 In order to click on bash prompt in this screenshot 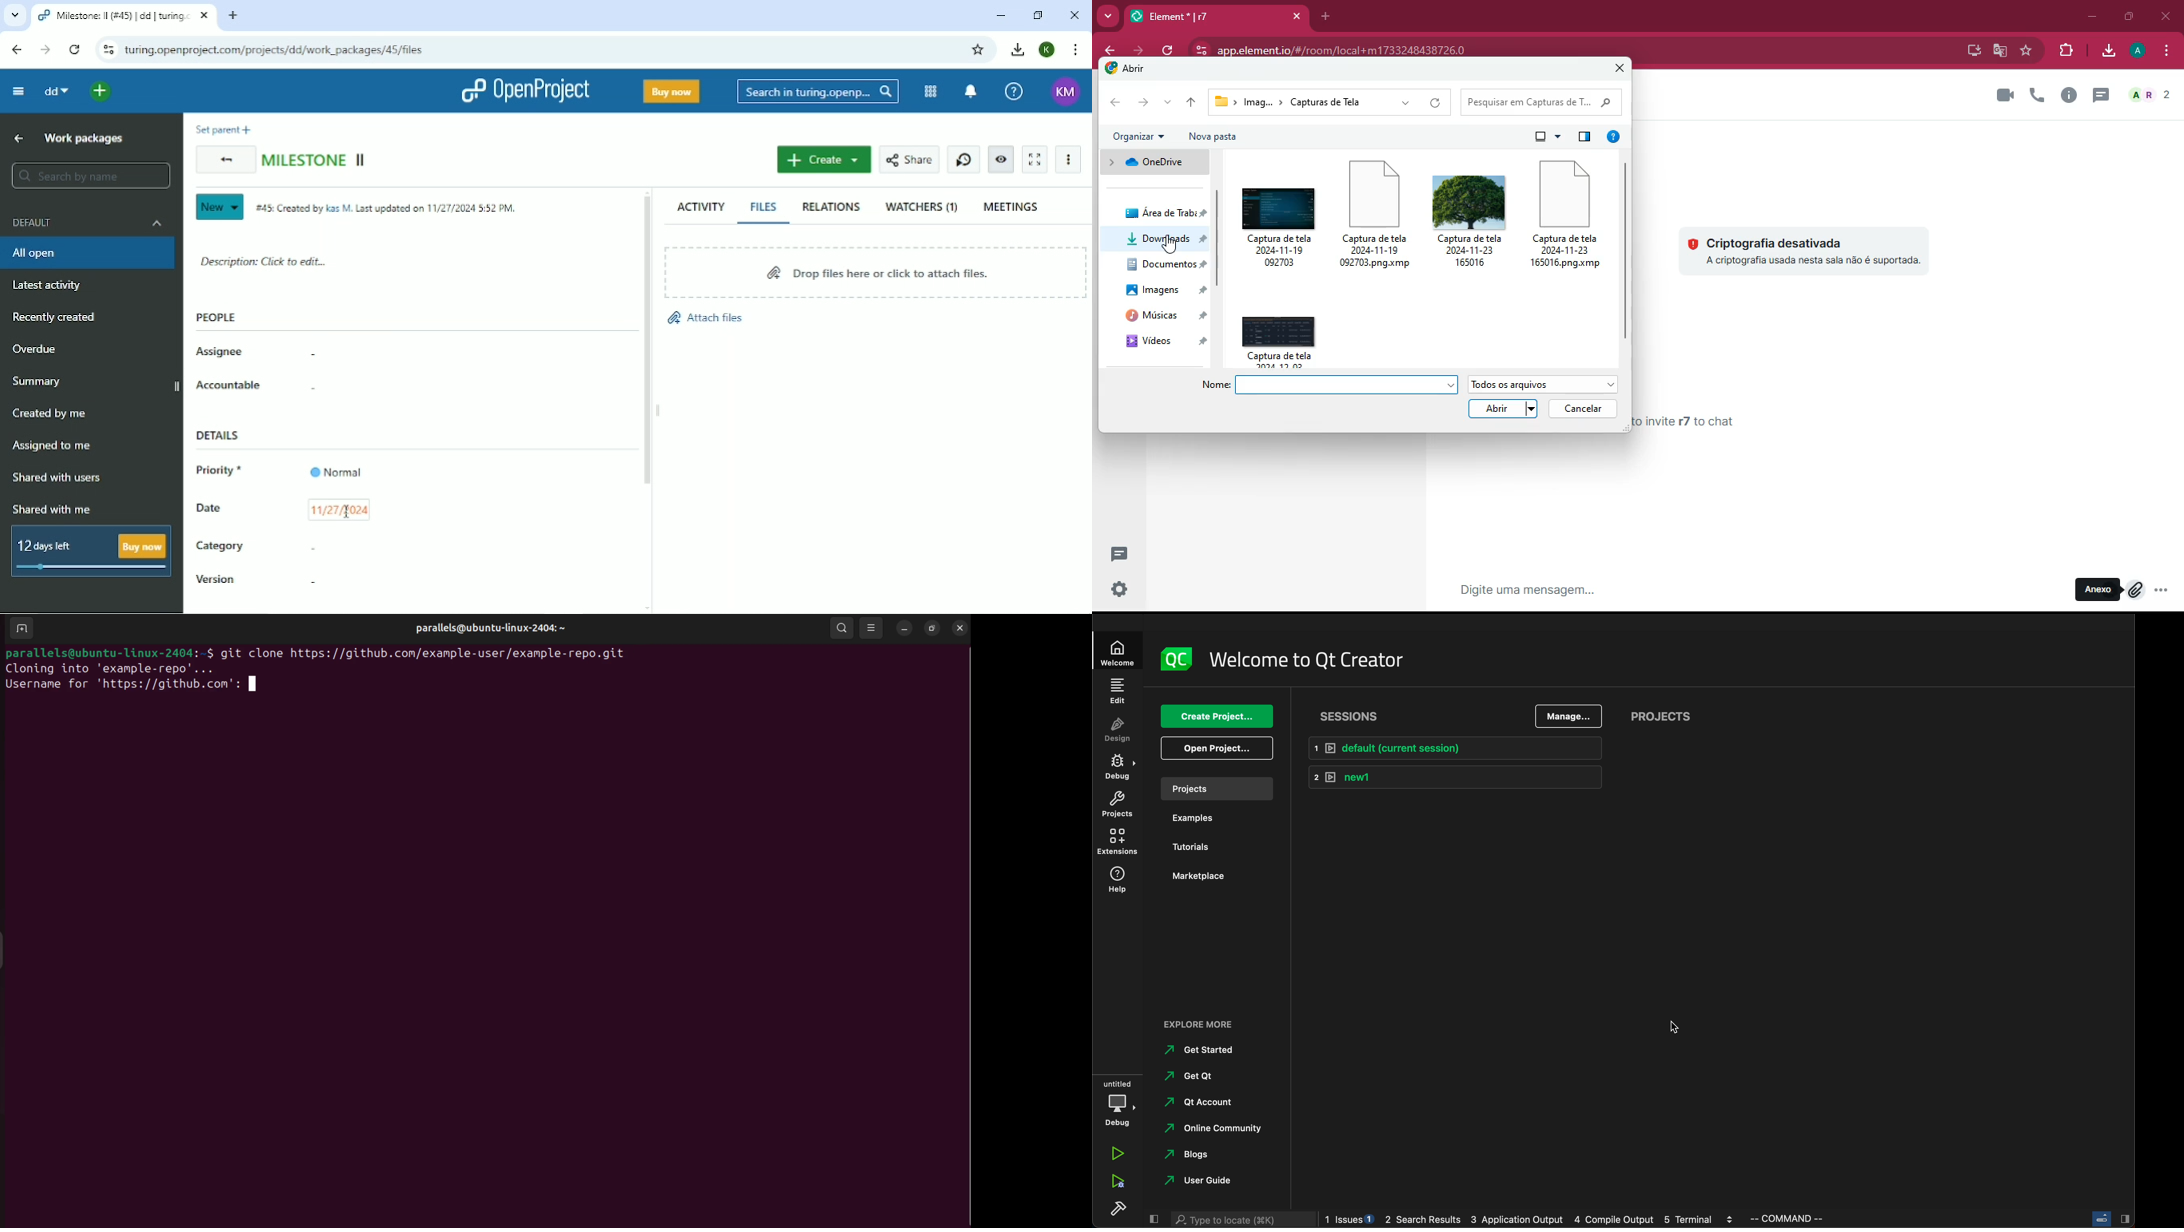, I will do `click(109, 652)`.